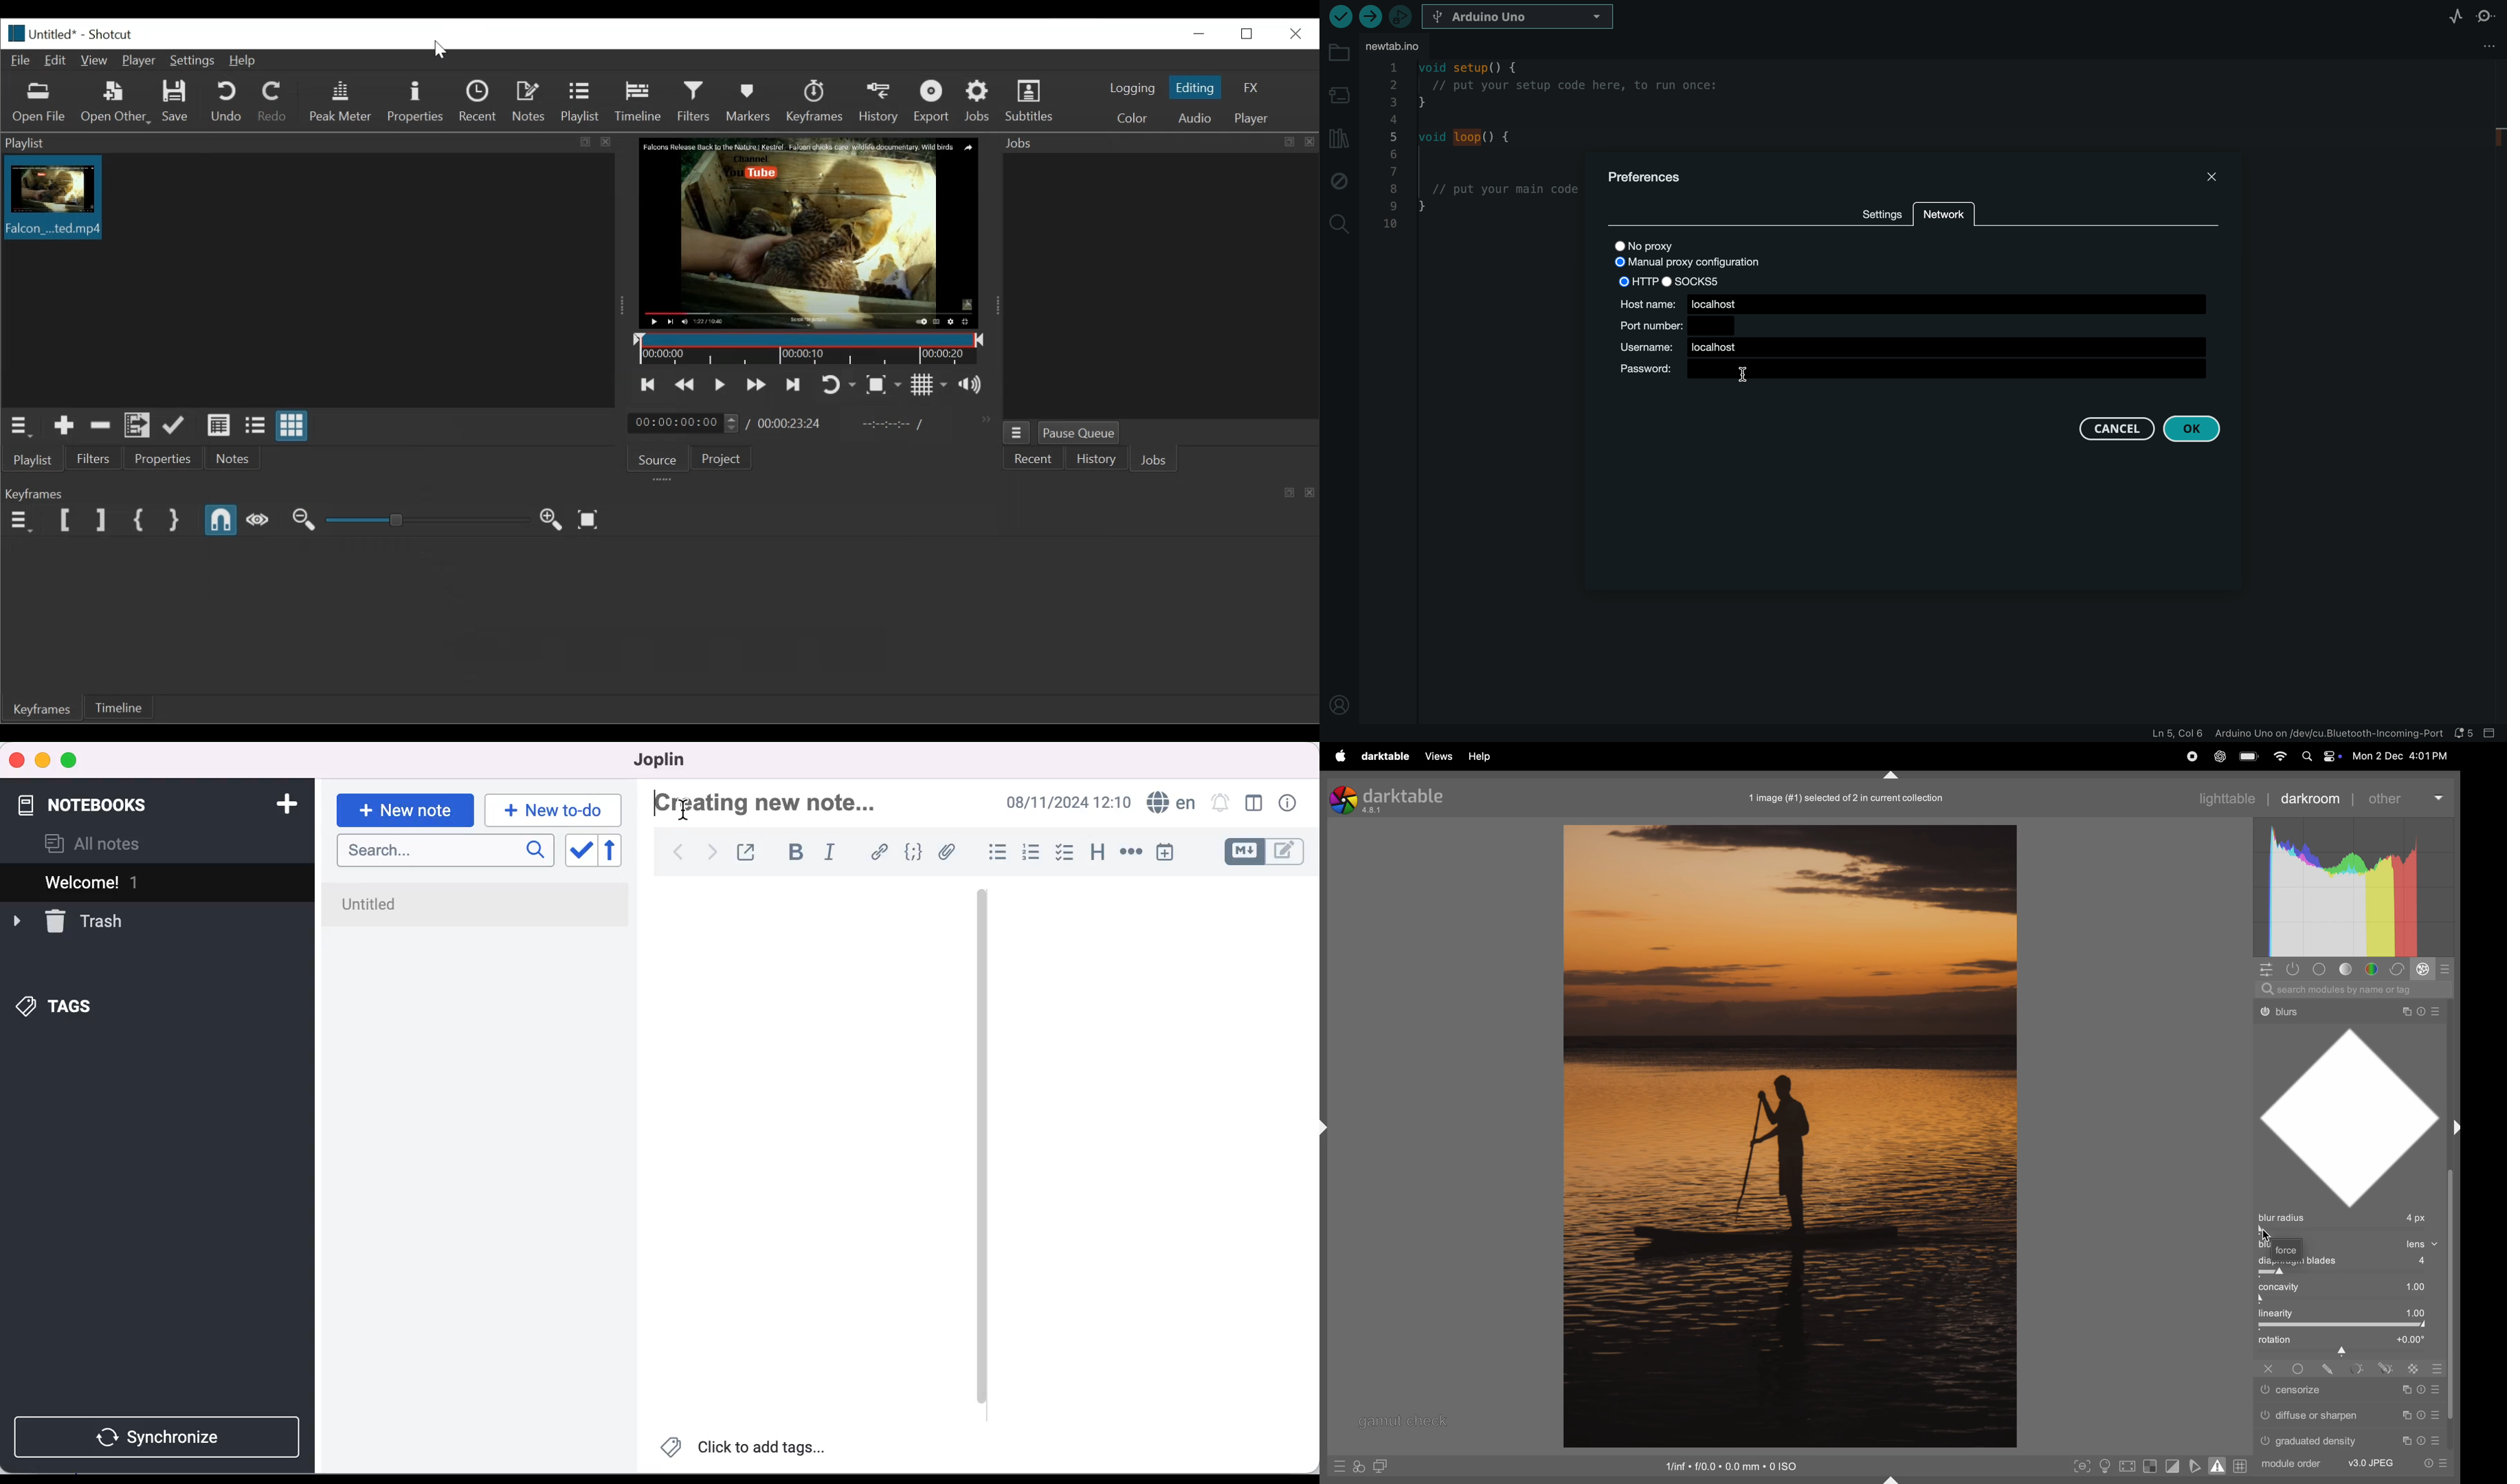 This screenshot has height=1484, width=2520. I want to click on toggle gamut checking, so click(2219, 1465).